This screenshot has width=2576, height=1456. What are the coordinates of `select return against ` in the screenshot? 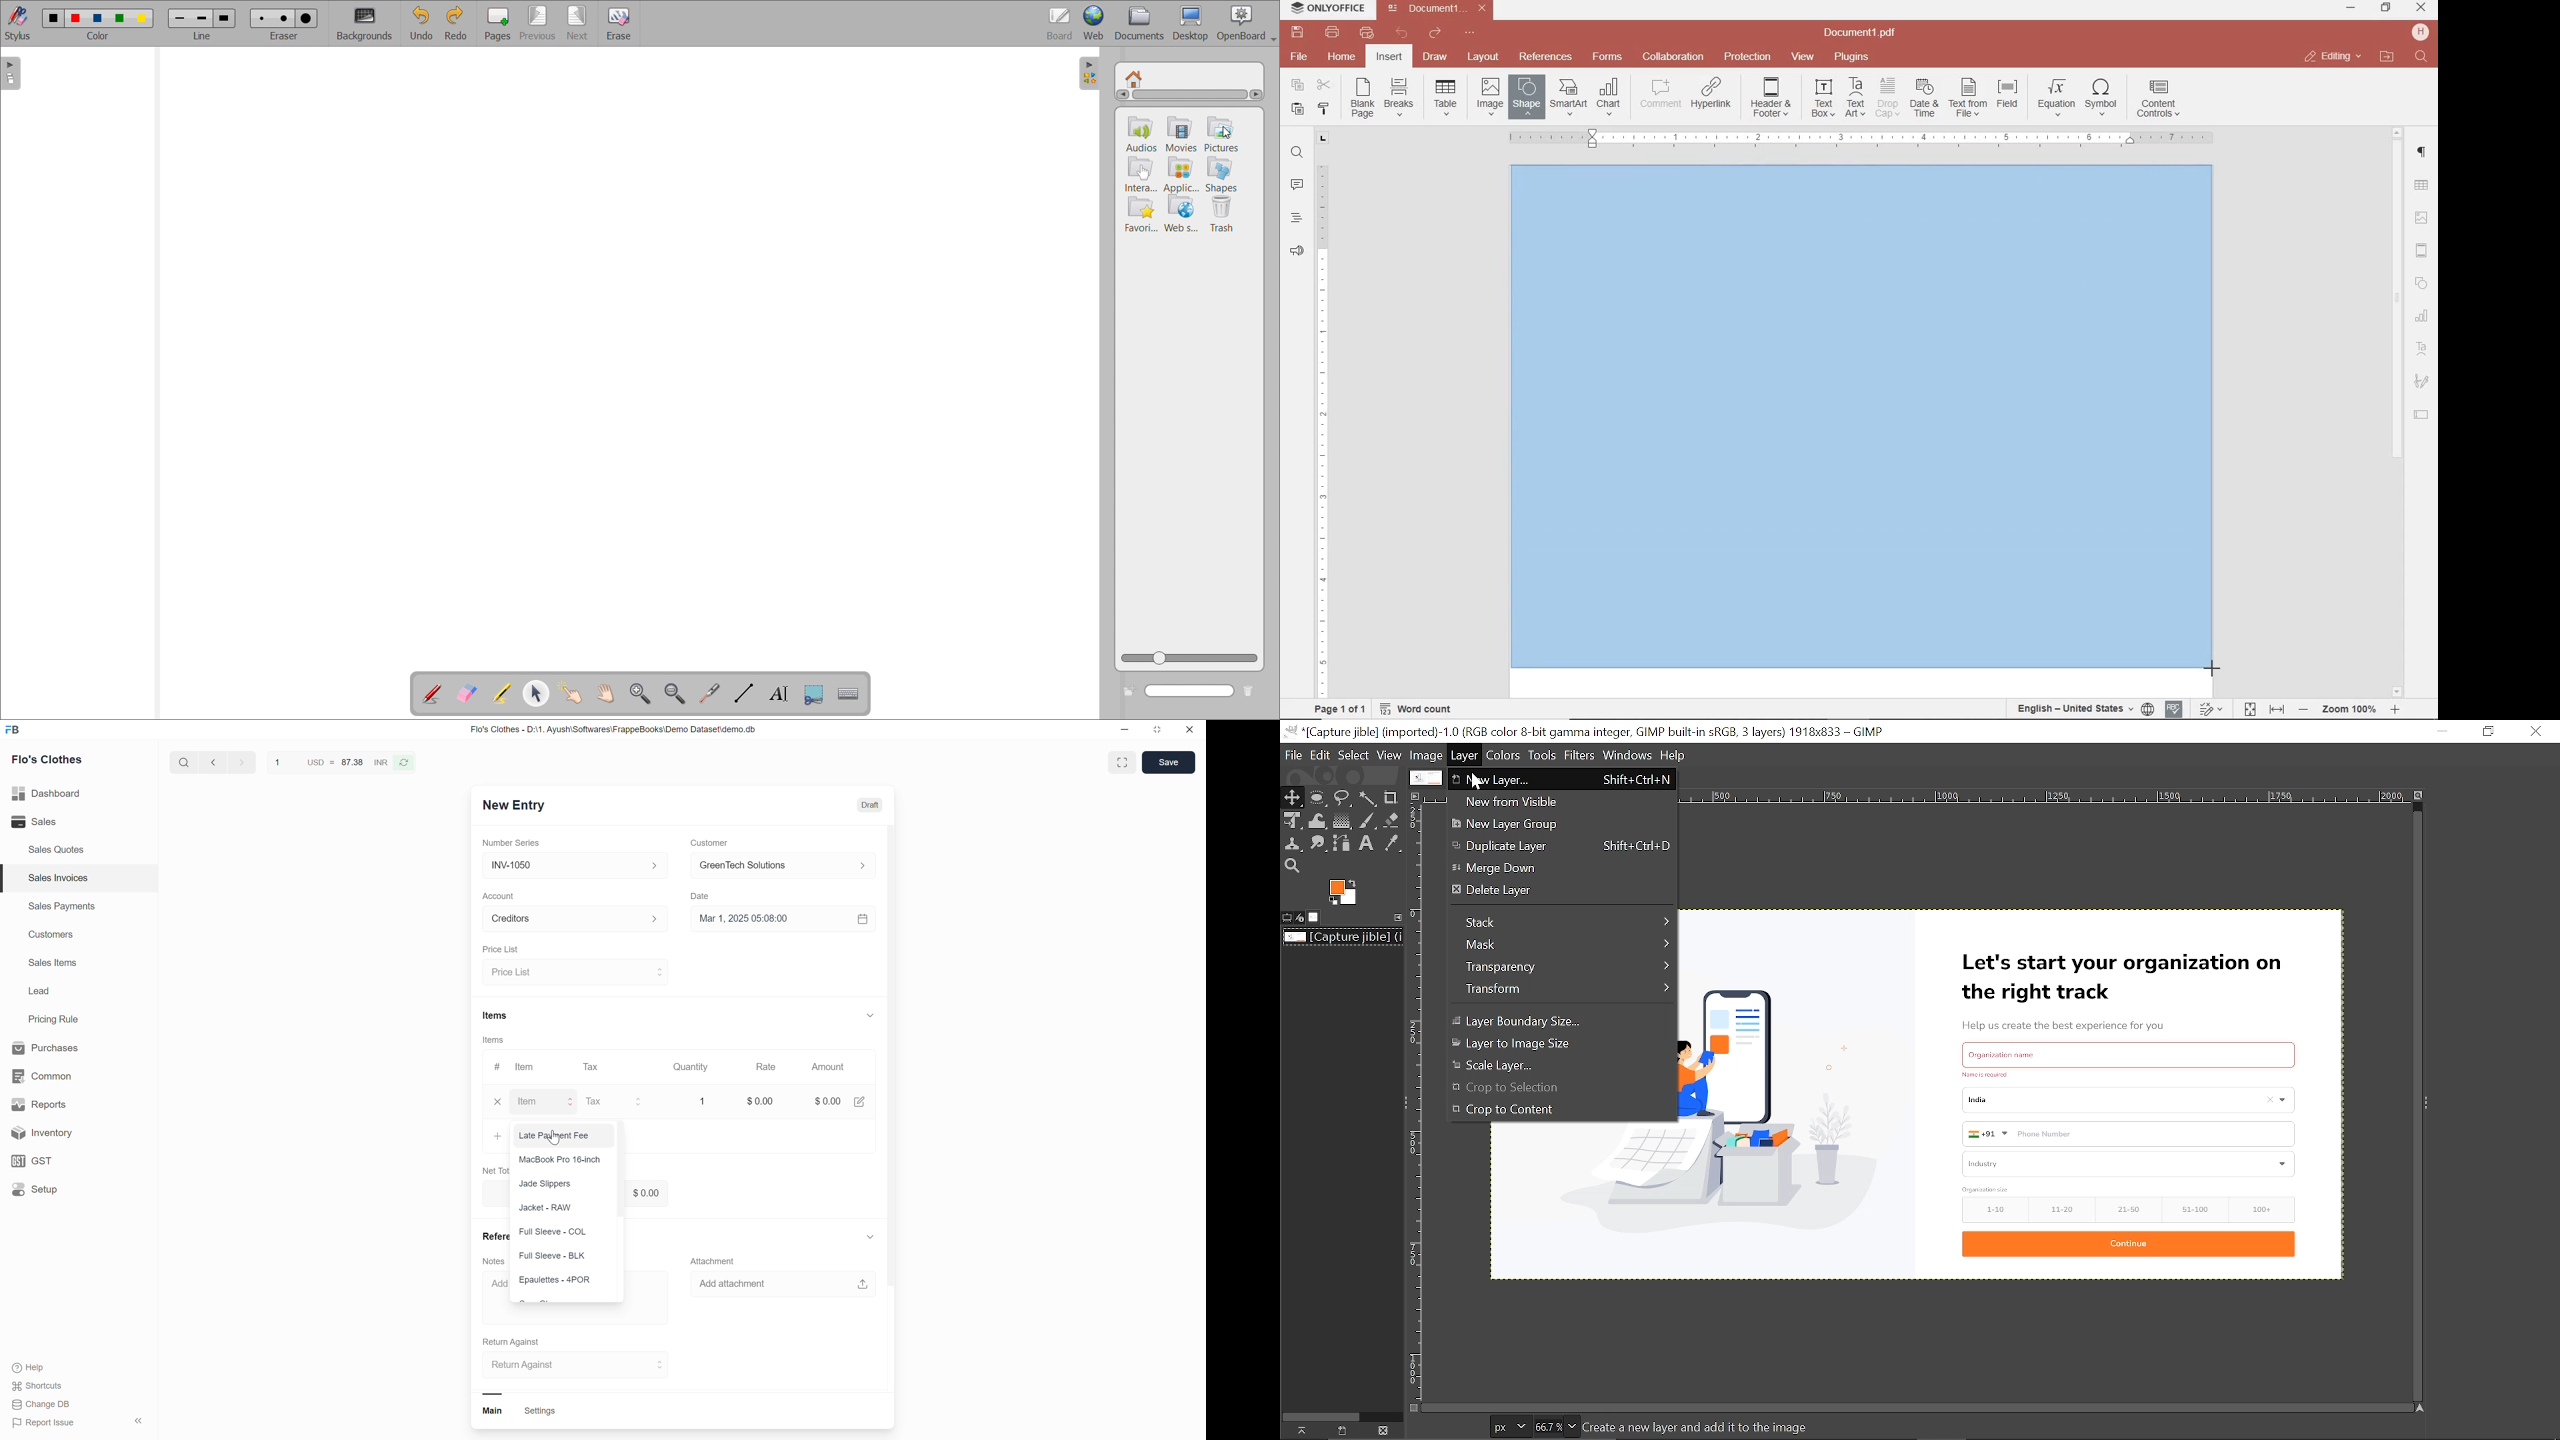 It's located at (570, 1365).